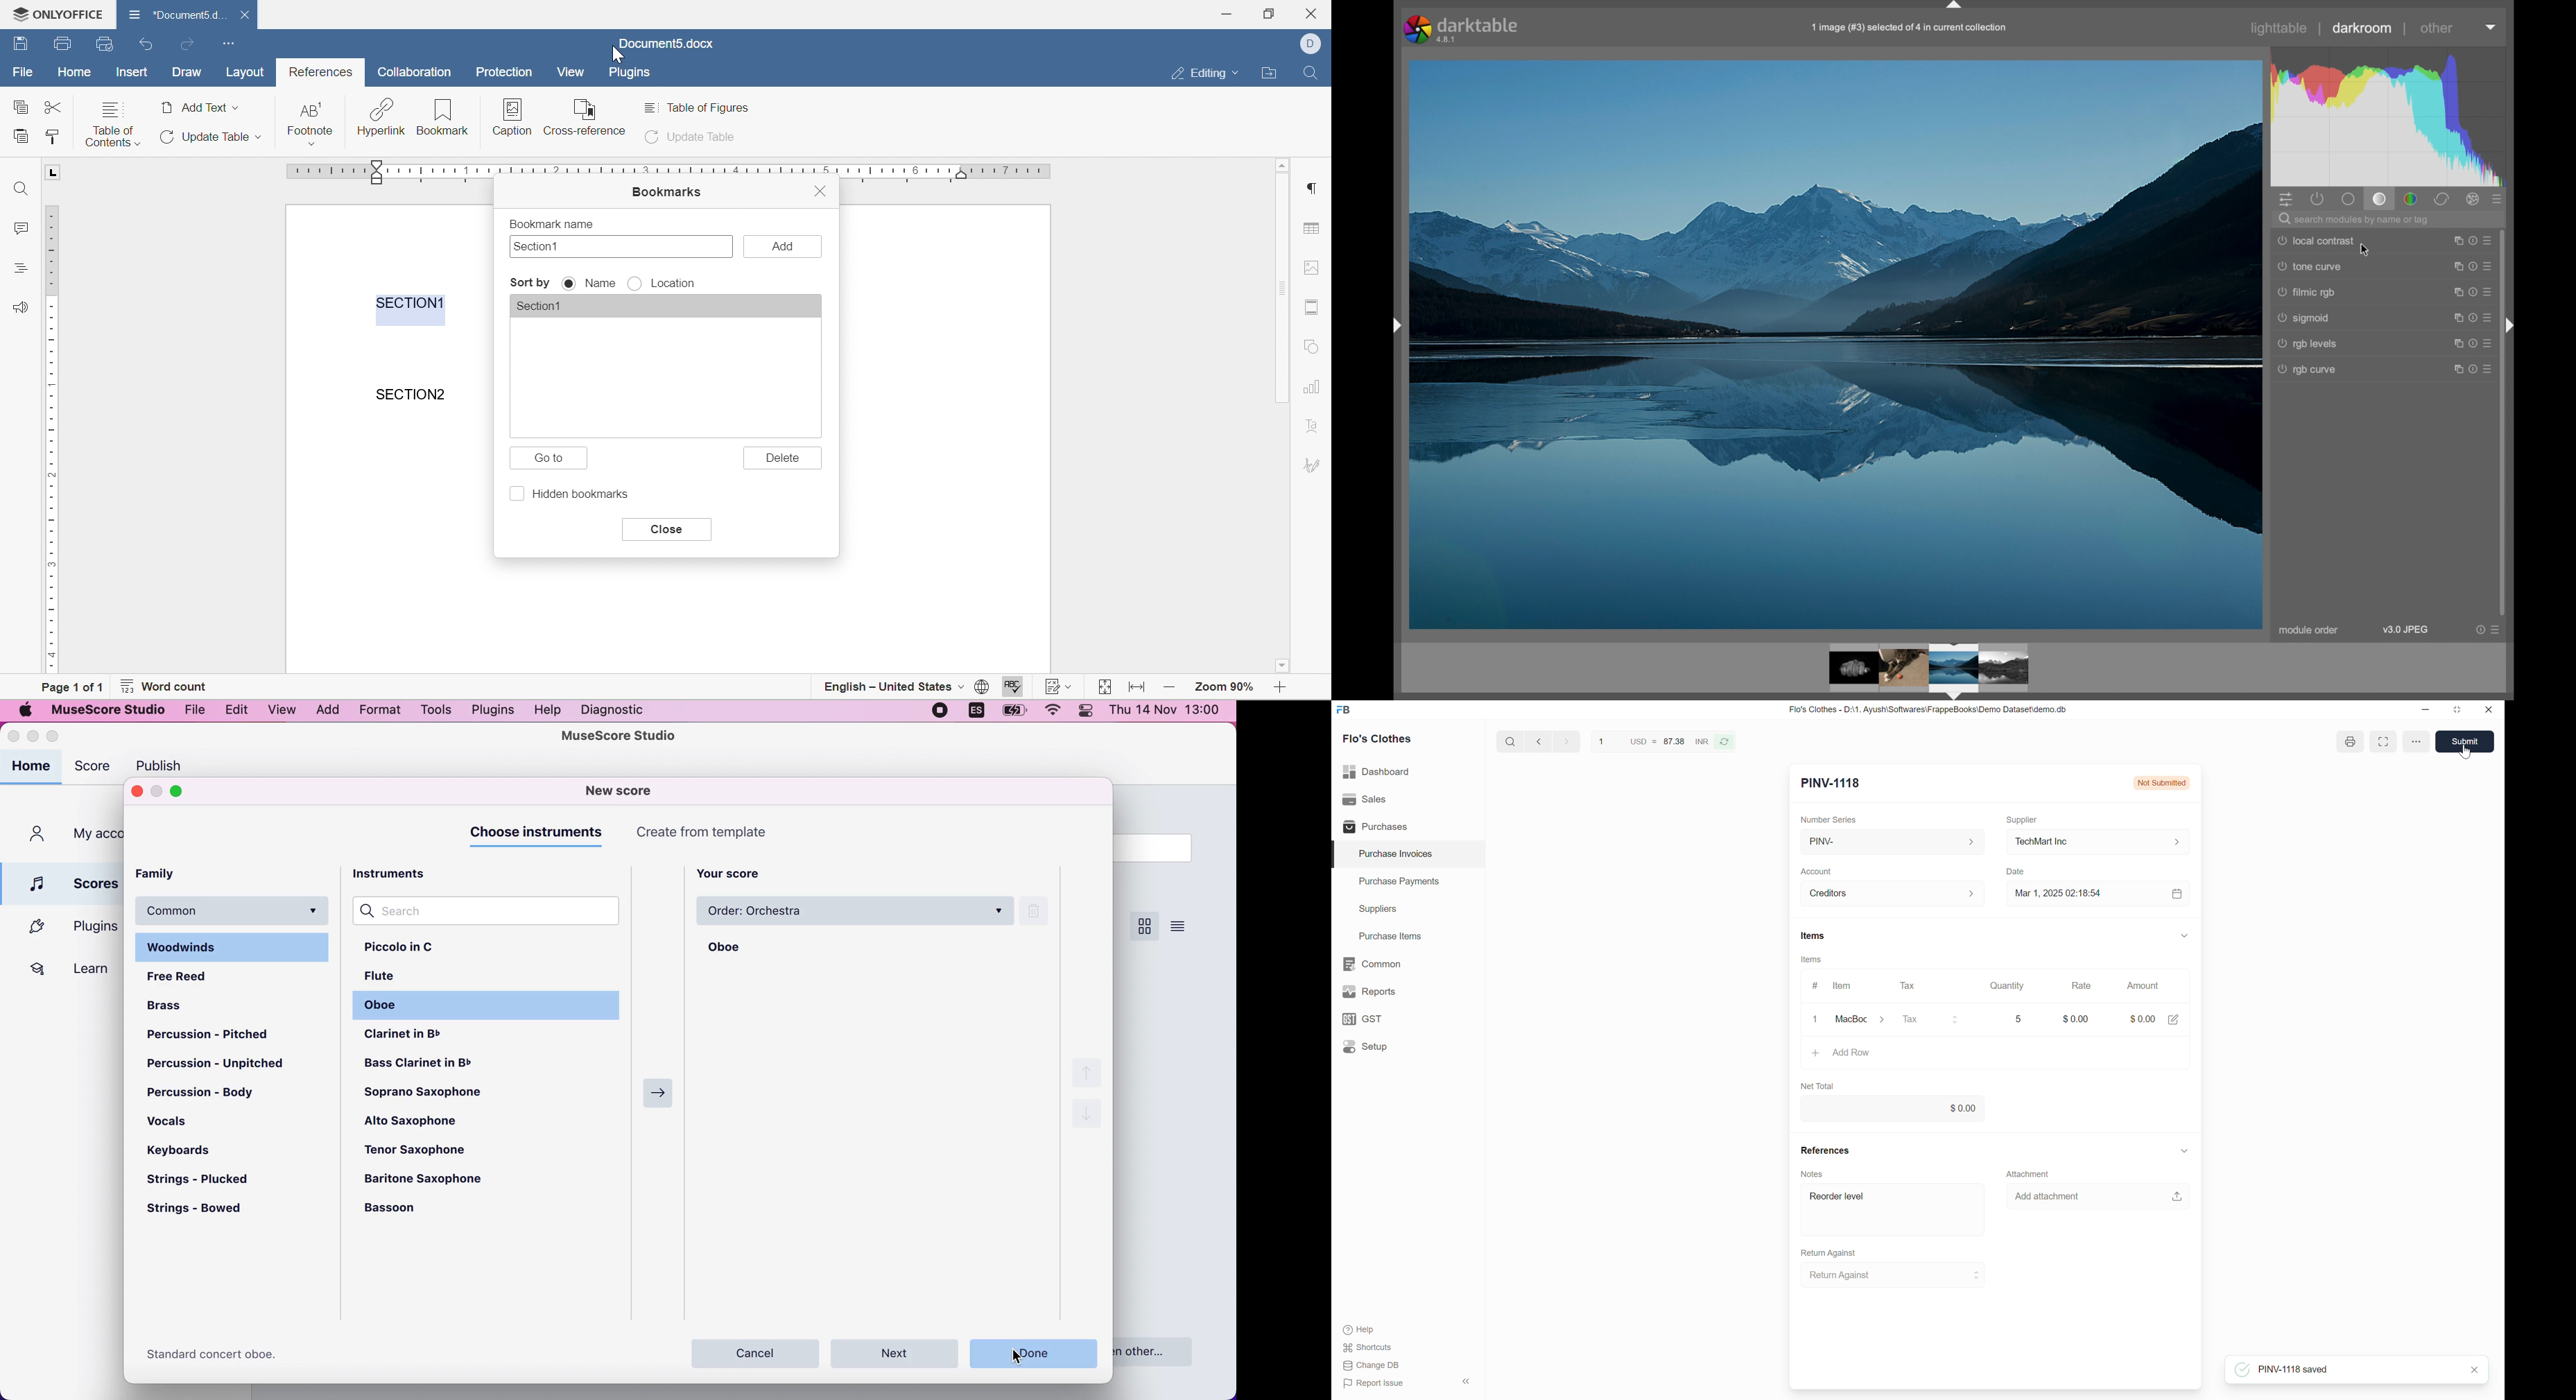 The width and height of the screenshot is (2576, 1400). What do you see at coordinates (71, 836) in the screenshot?
I see `my accounts` at bounding box center [71, 836].